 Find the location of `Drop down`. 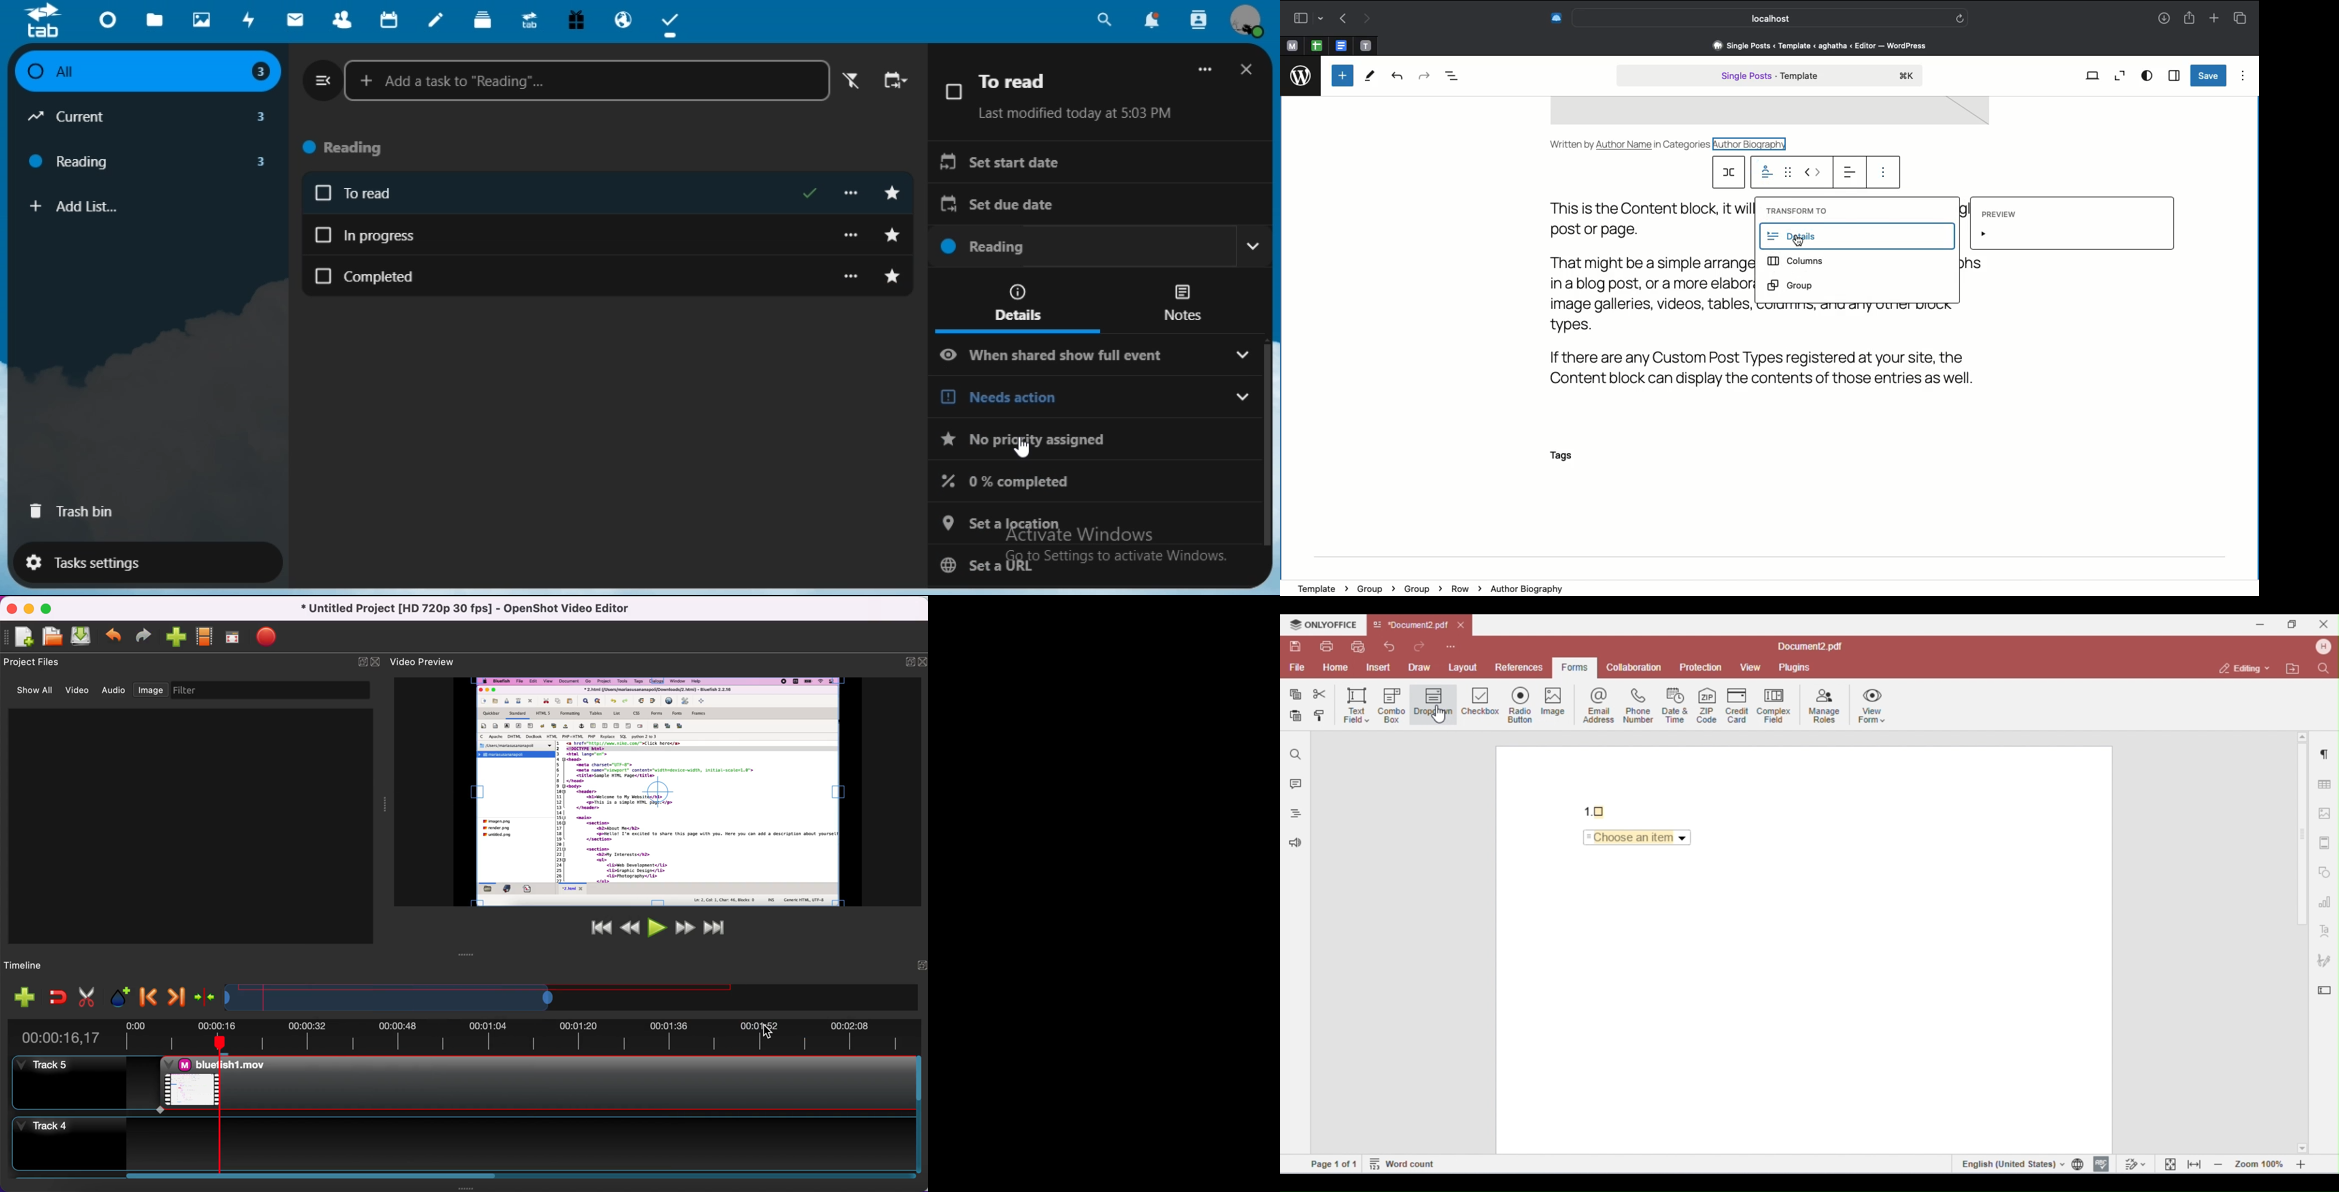

Drop down is located at coordinates (1254, 246).